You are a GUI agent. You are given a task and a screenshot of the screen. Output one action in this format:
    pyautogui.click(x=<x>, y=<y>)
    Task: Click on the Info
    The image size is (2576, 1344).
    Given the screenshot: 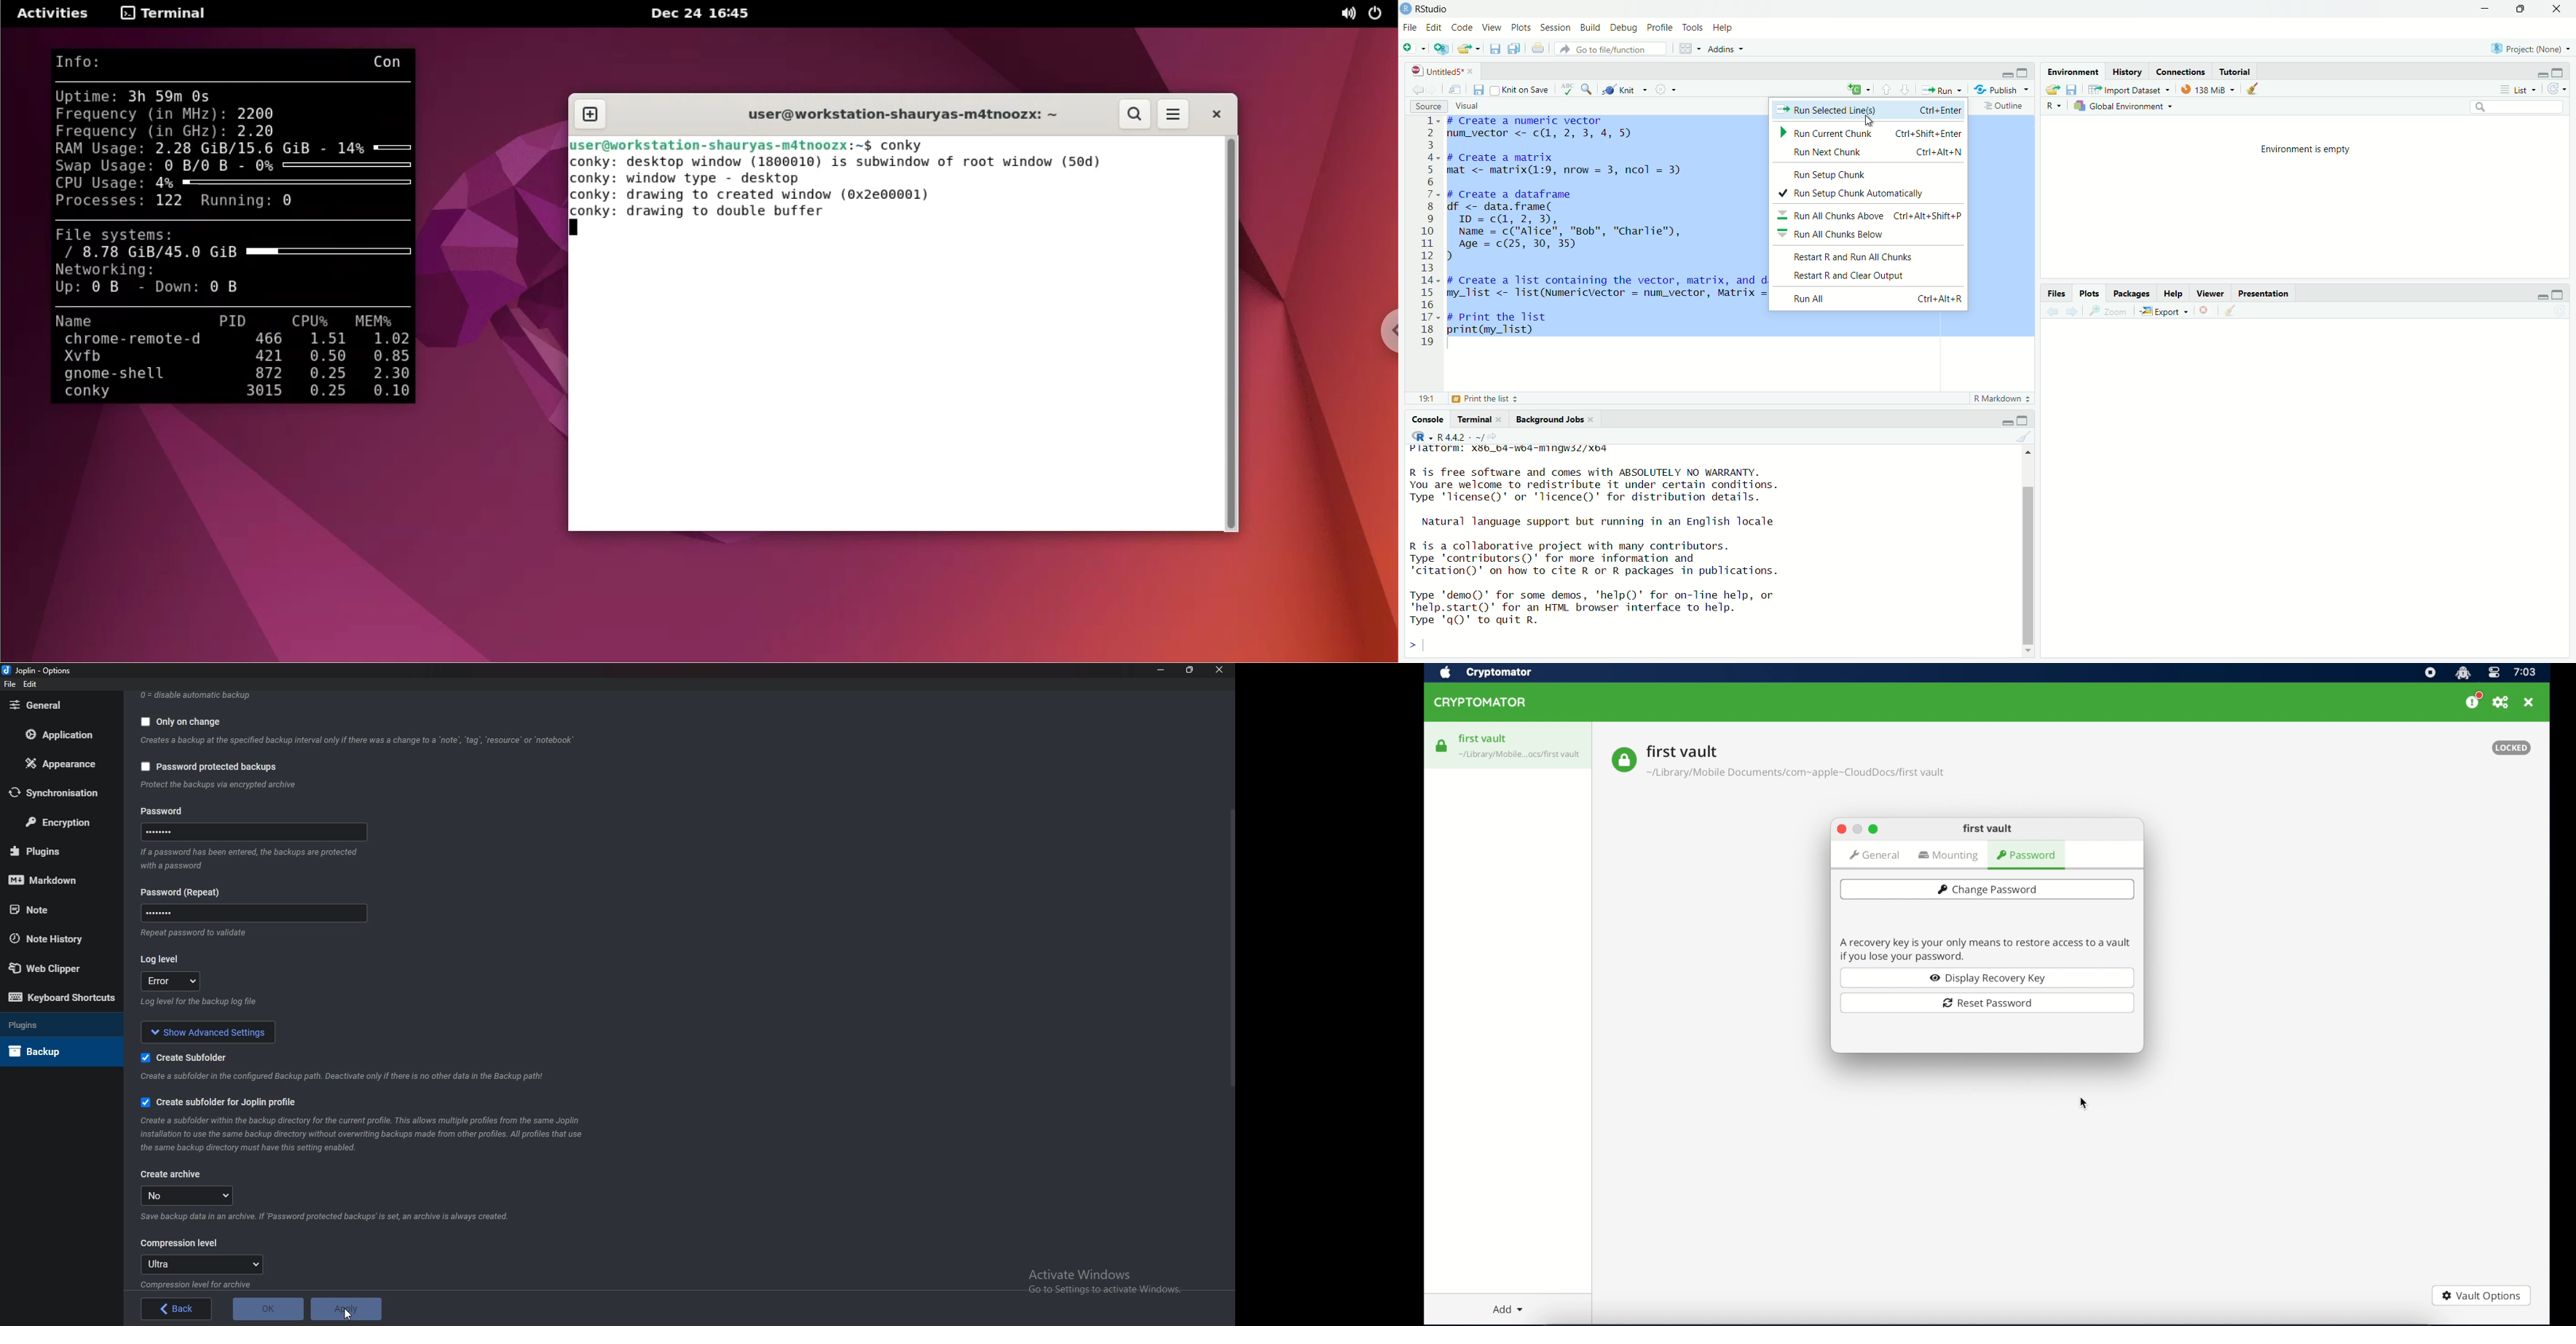 What is the action you would take?
    pyautogui.click(x=332, y=1217)
    